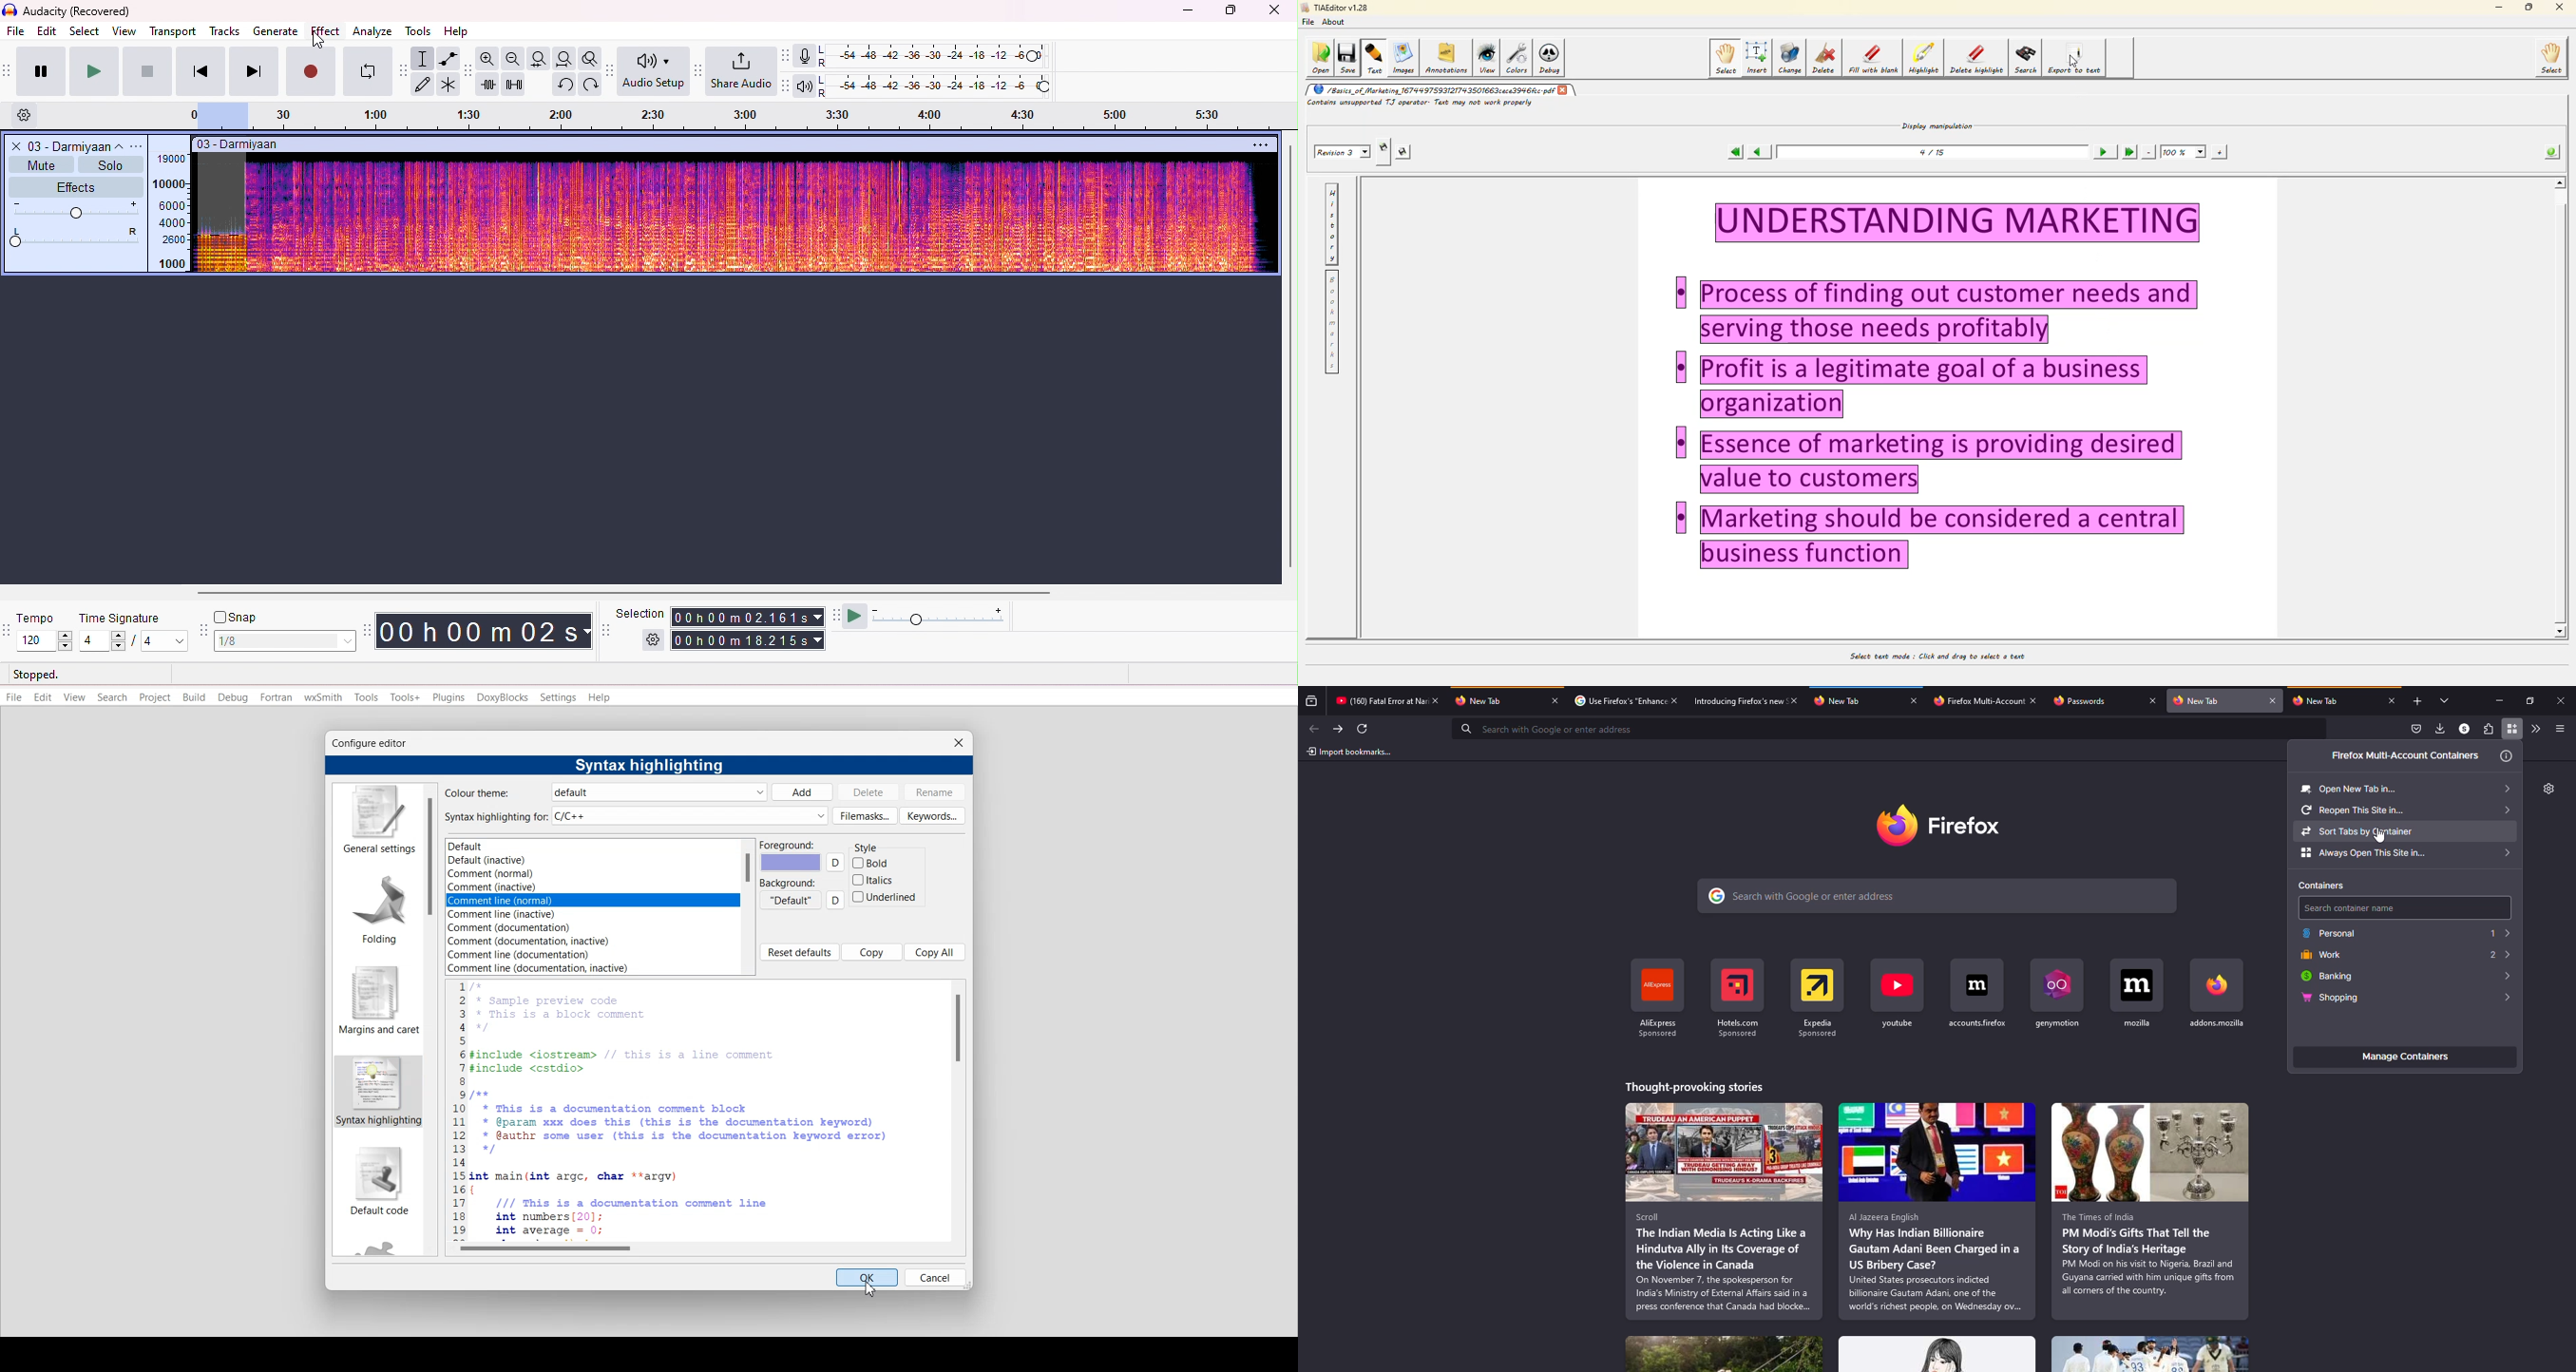 Image resolution: width=2576 pixels, height=1372 pixels. Describe the element at coordinates (1658, 996) in the screenshot. I see `shortcut` at that location.